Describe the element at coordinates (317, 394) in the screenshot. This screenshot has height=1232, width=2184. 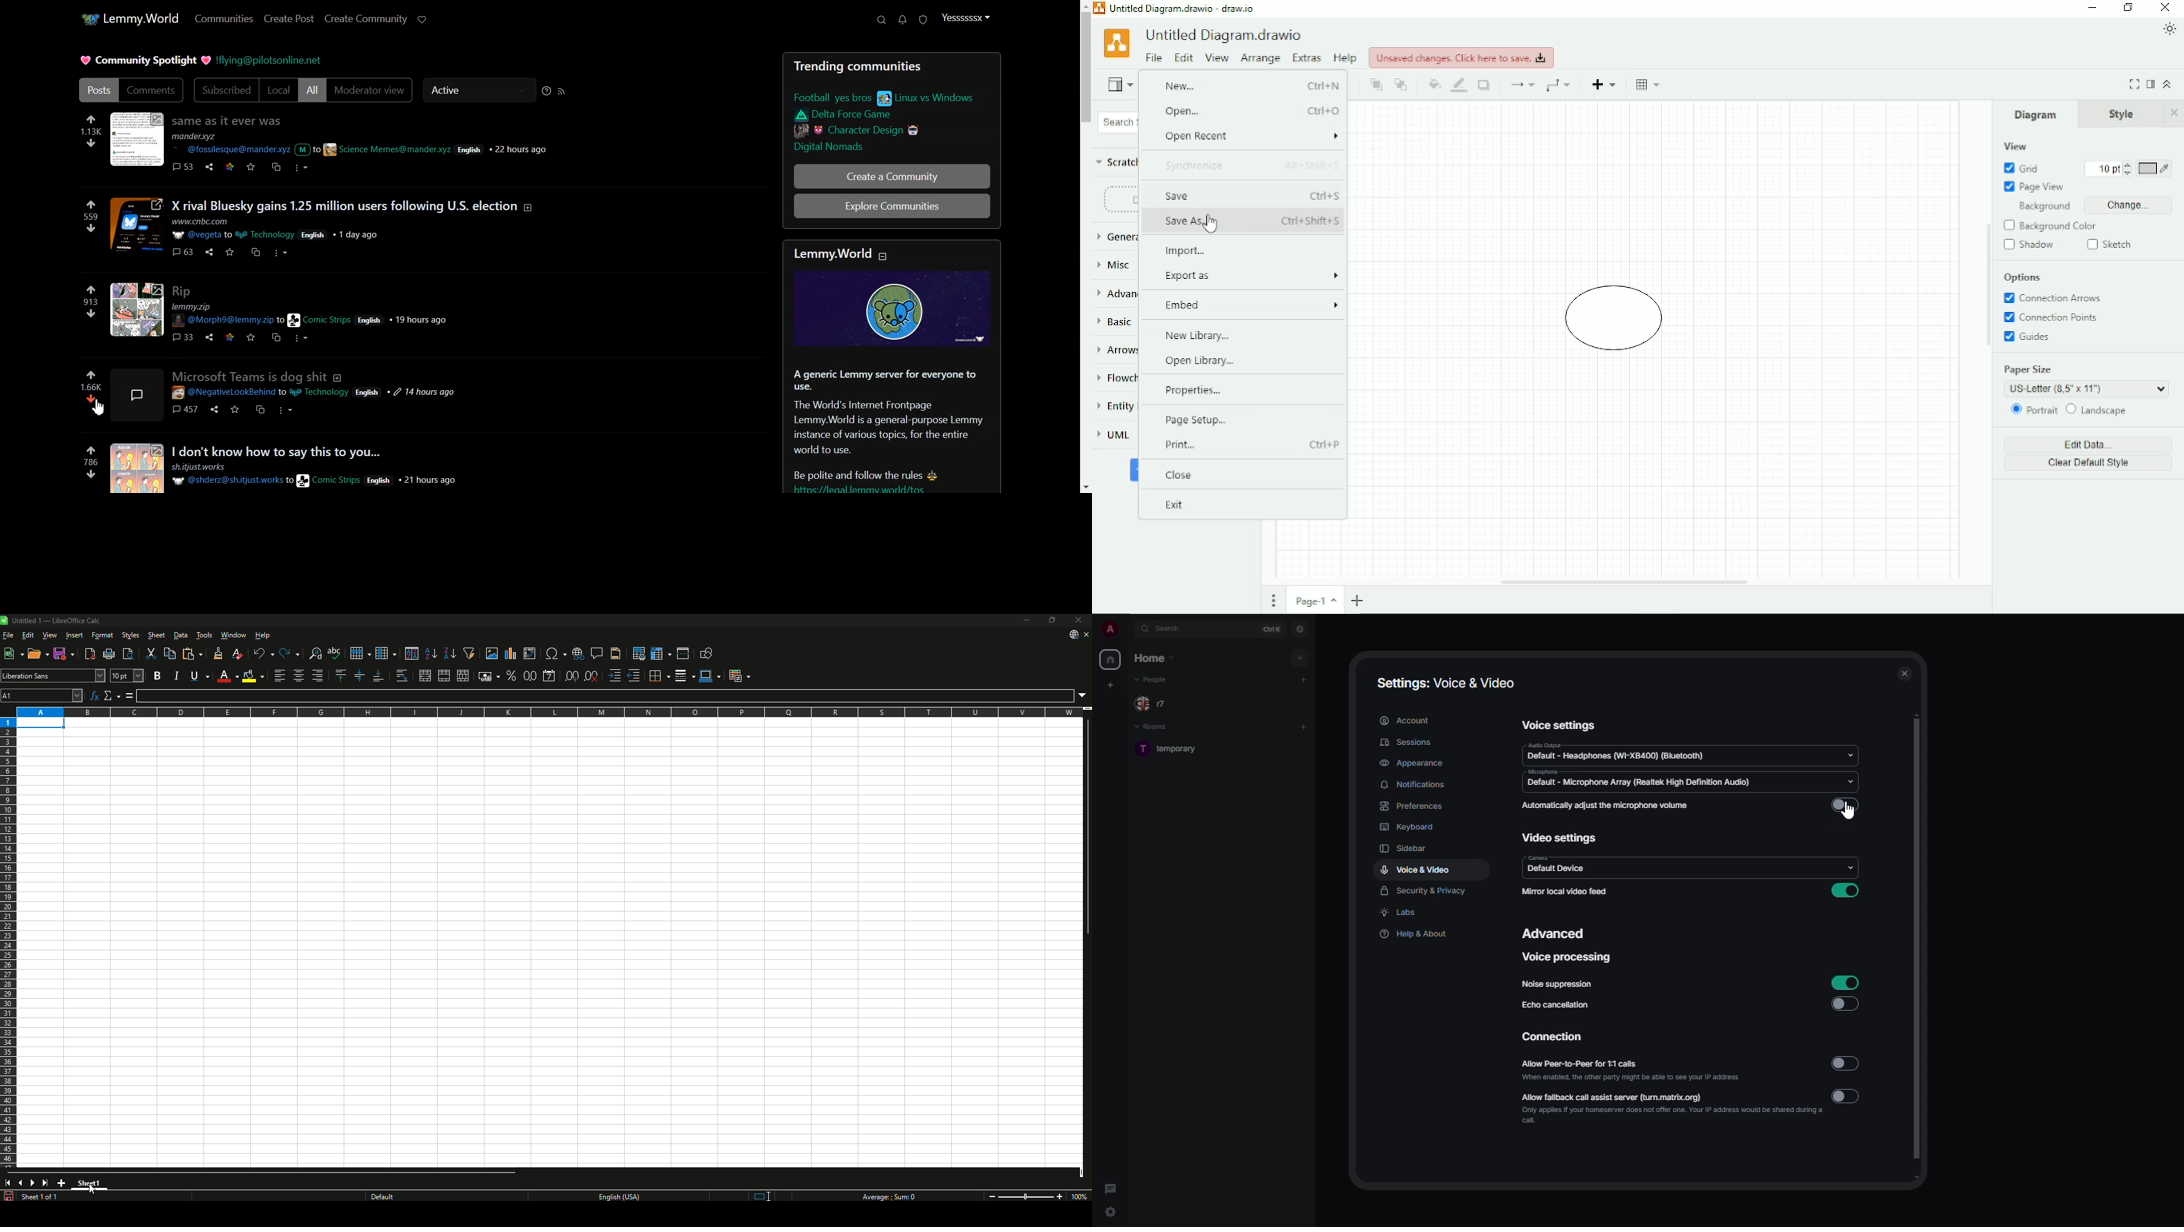
I see `post details` at that location.